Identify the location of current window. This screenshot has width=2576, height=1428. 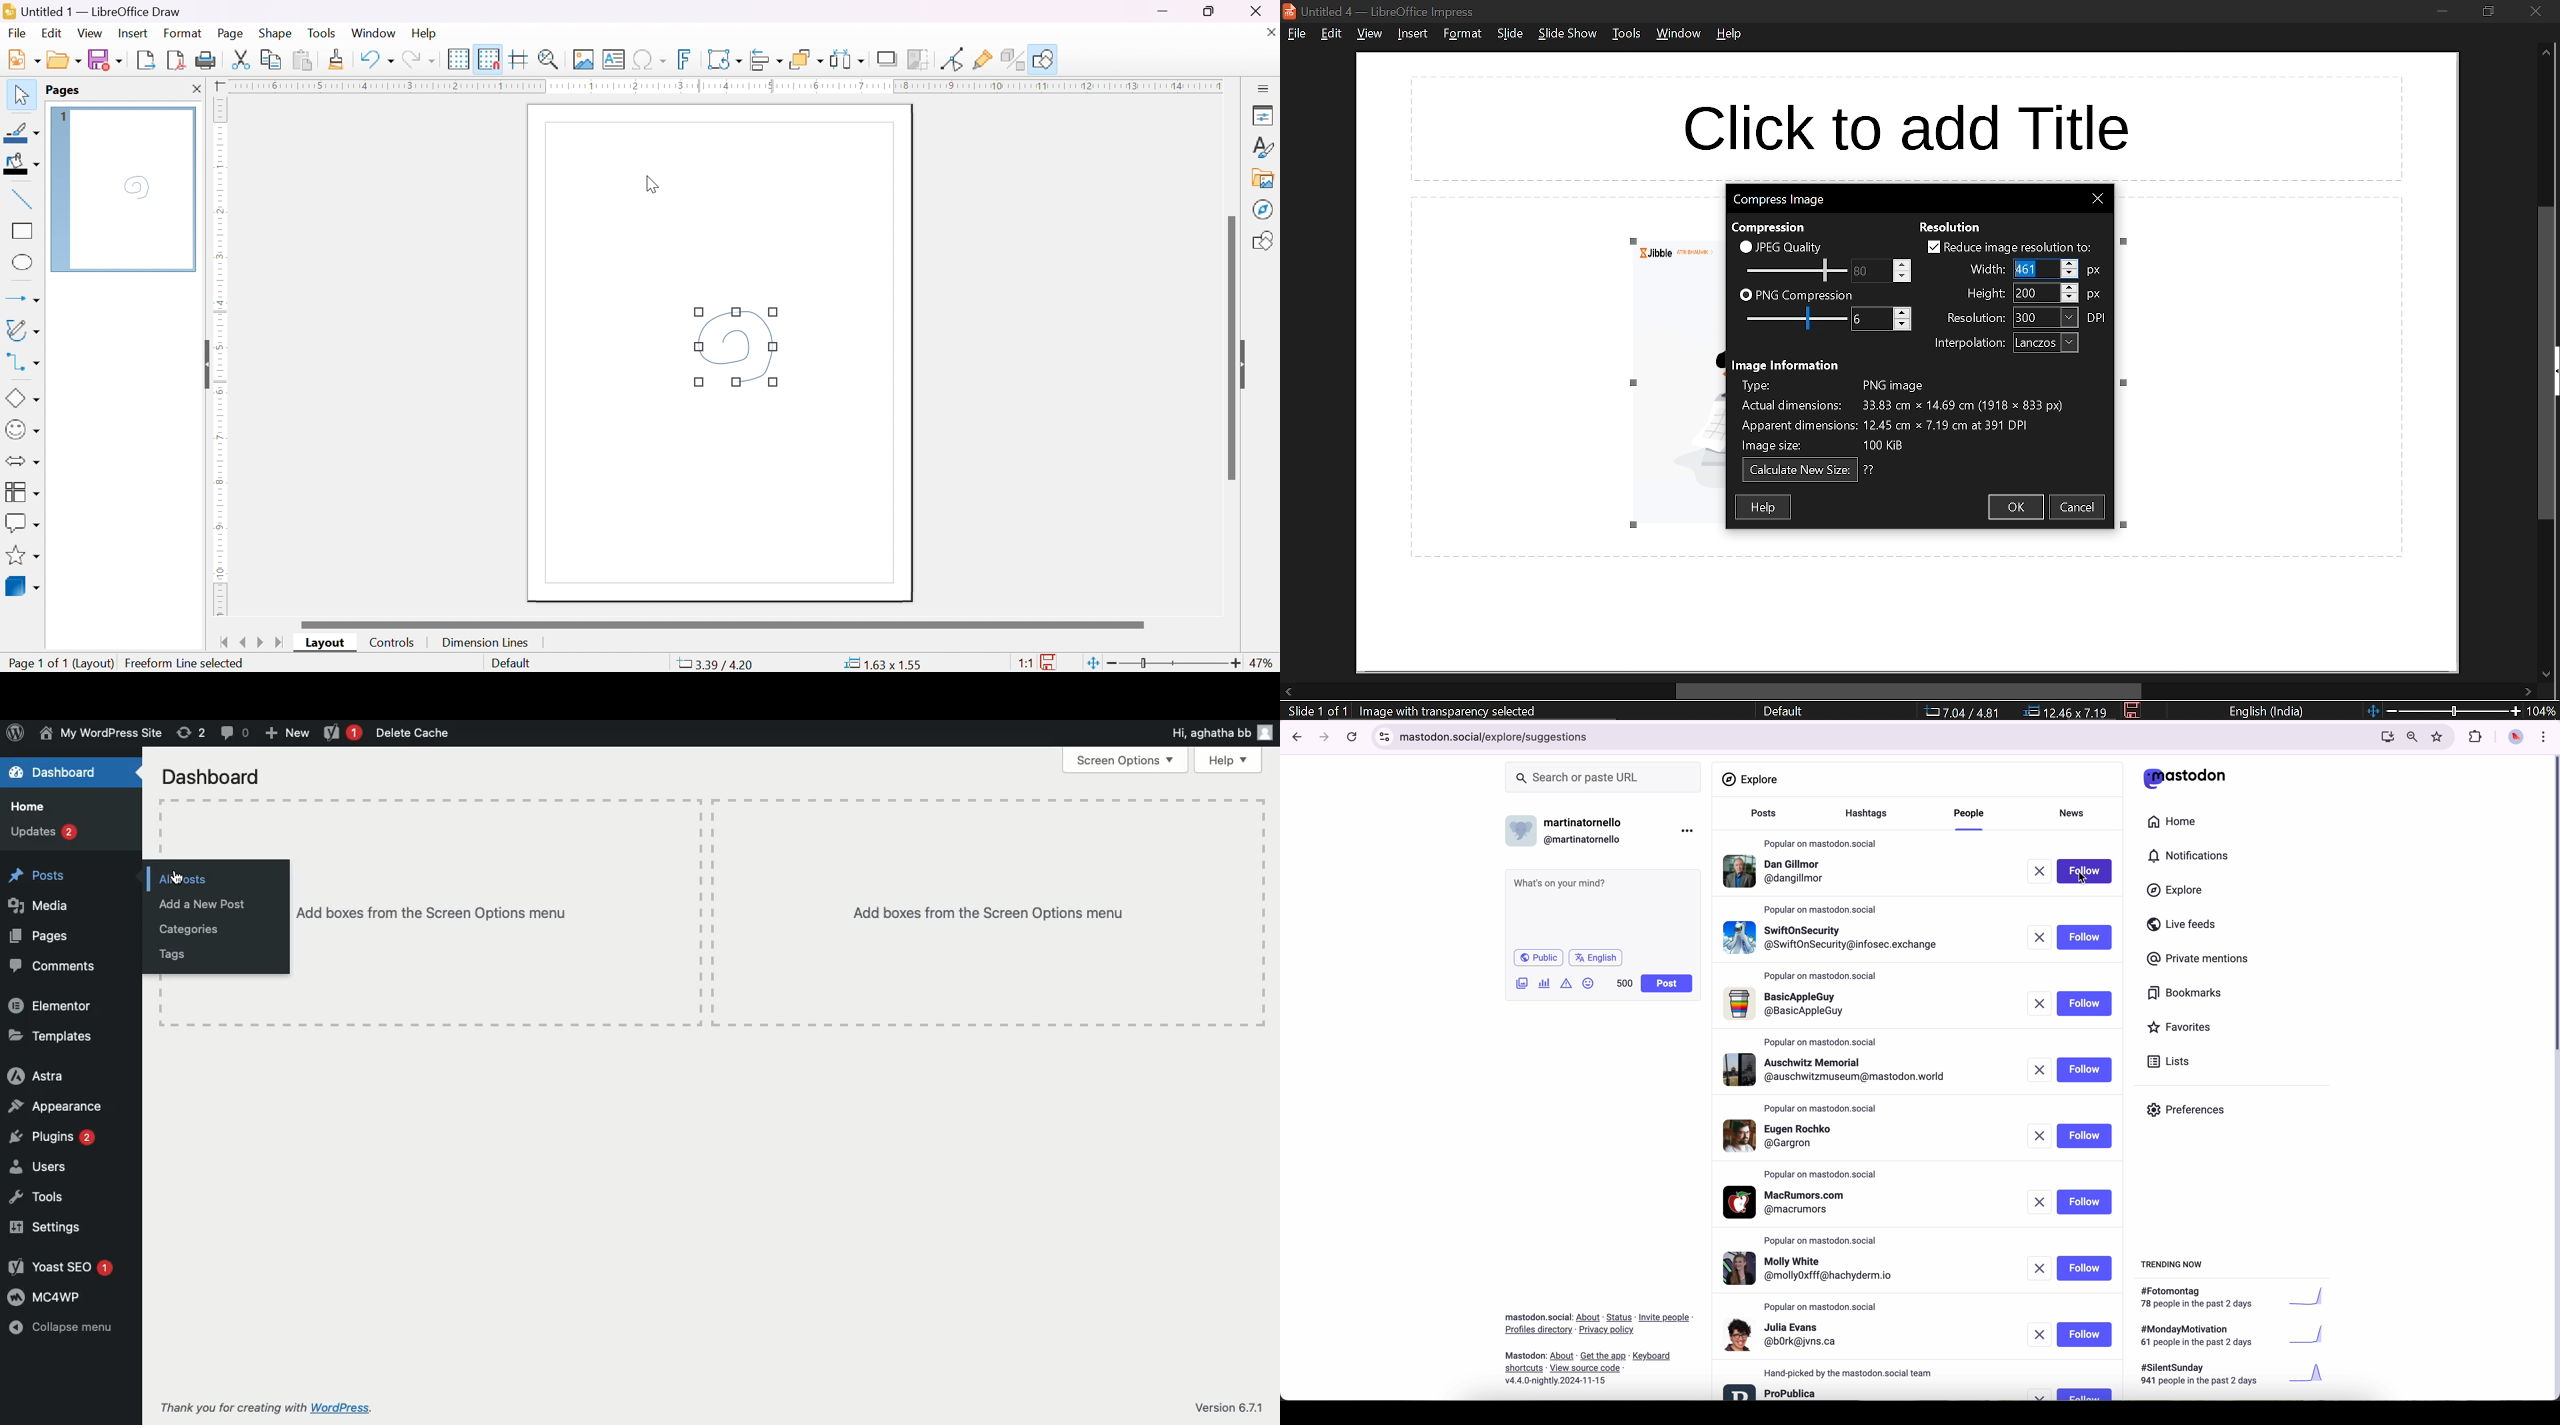
(1382, 10).